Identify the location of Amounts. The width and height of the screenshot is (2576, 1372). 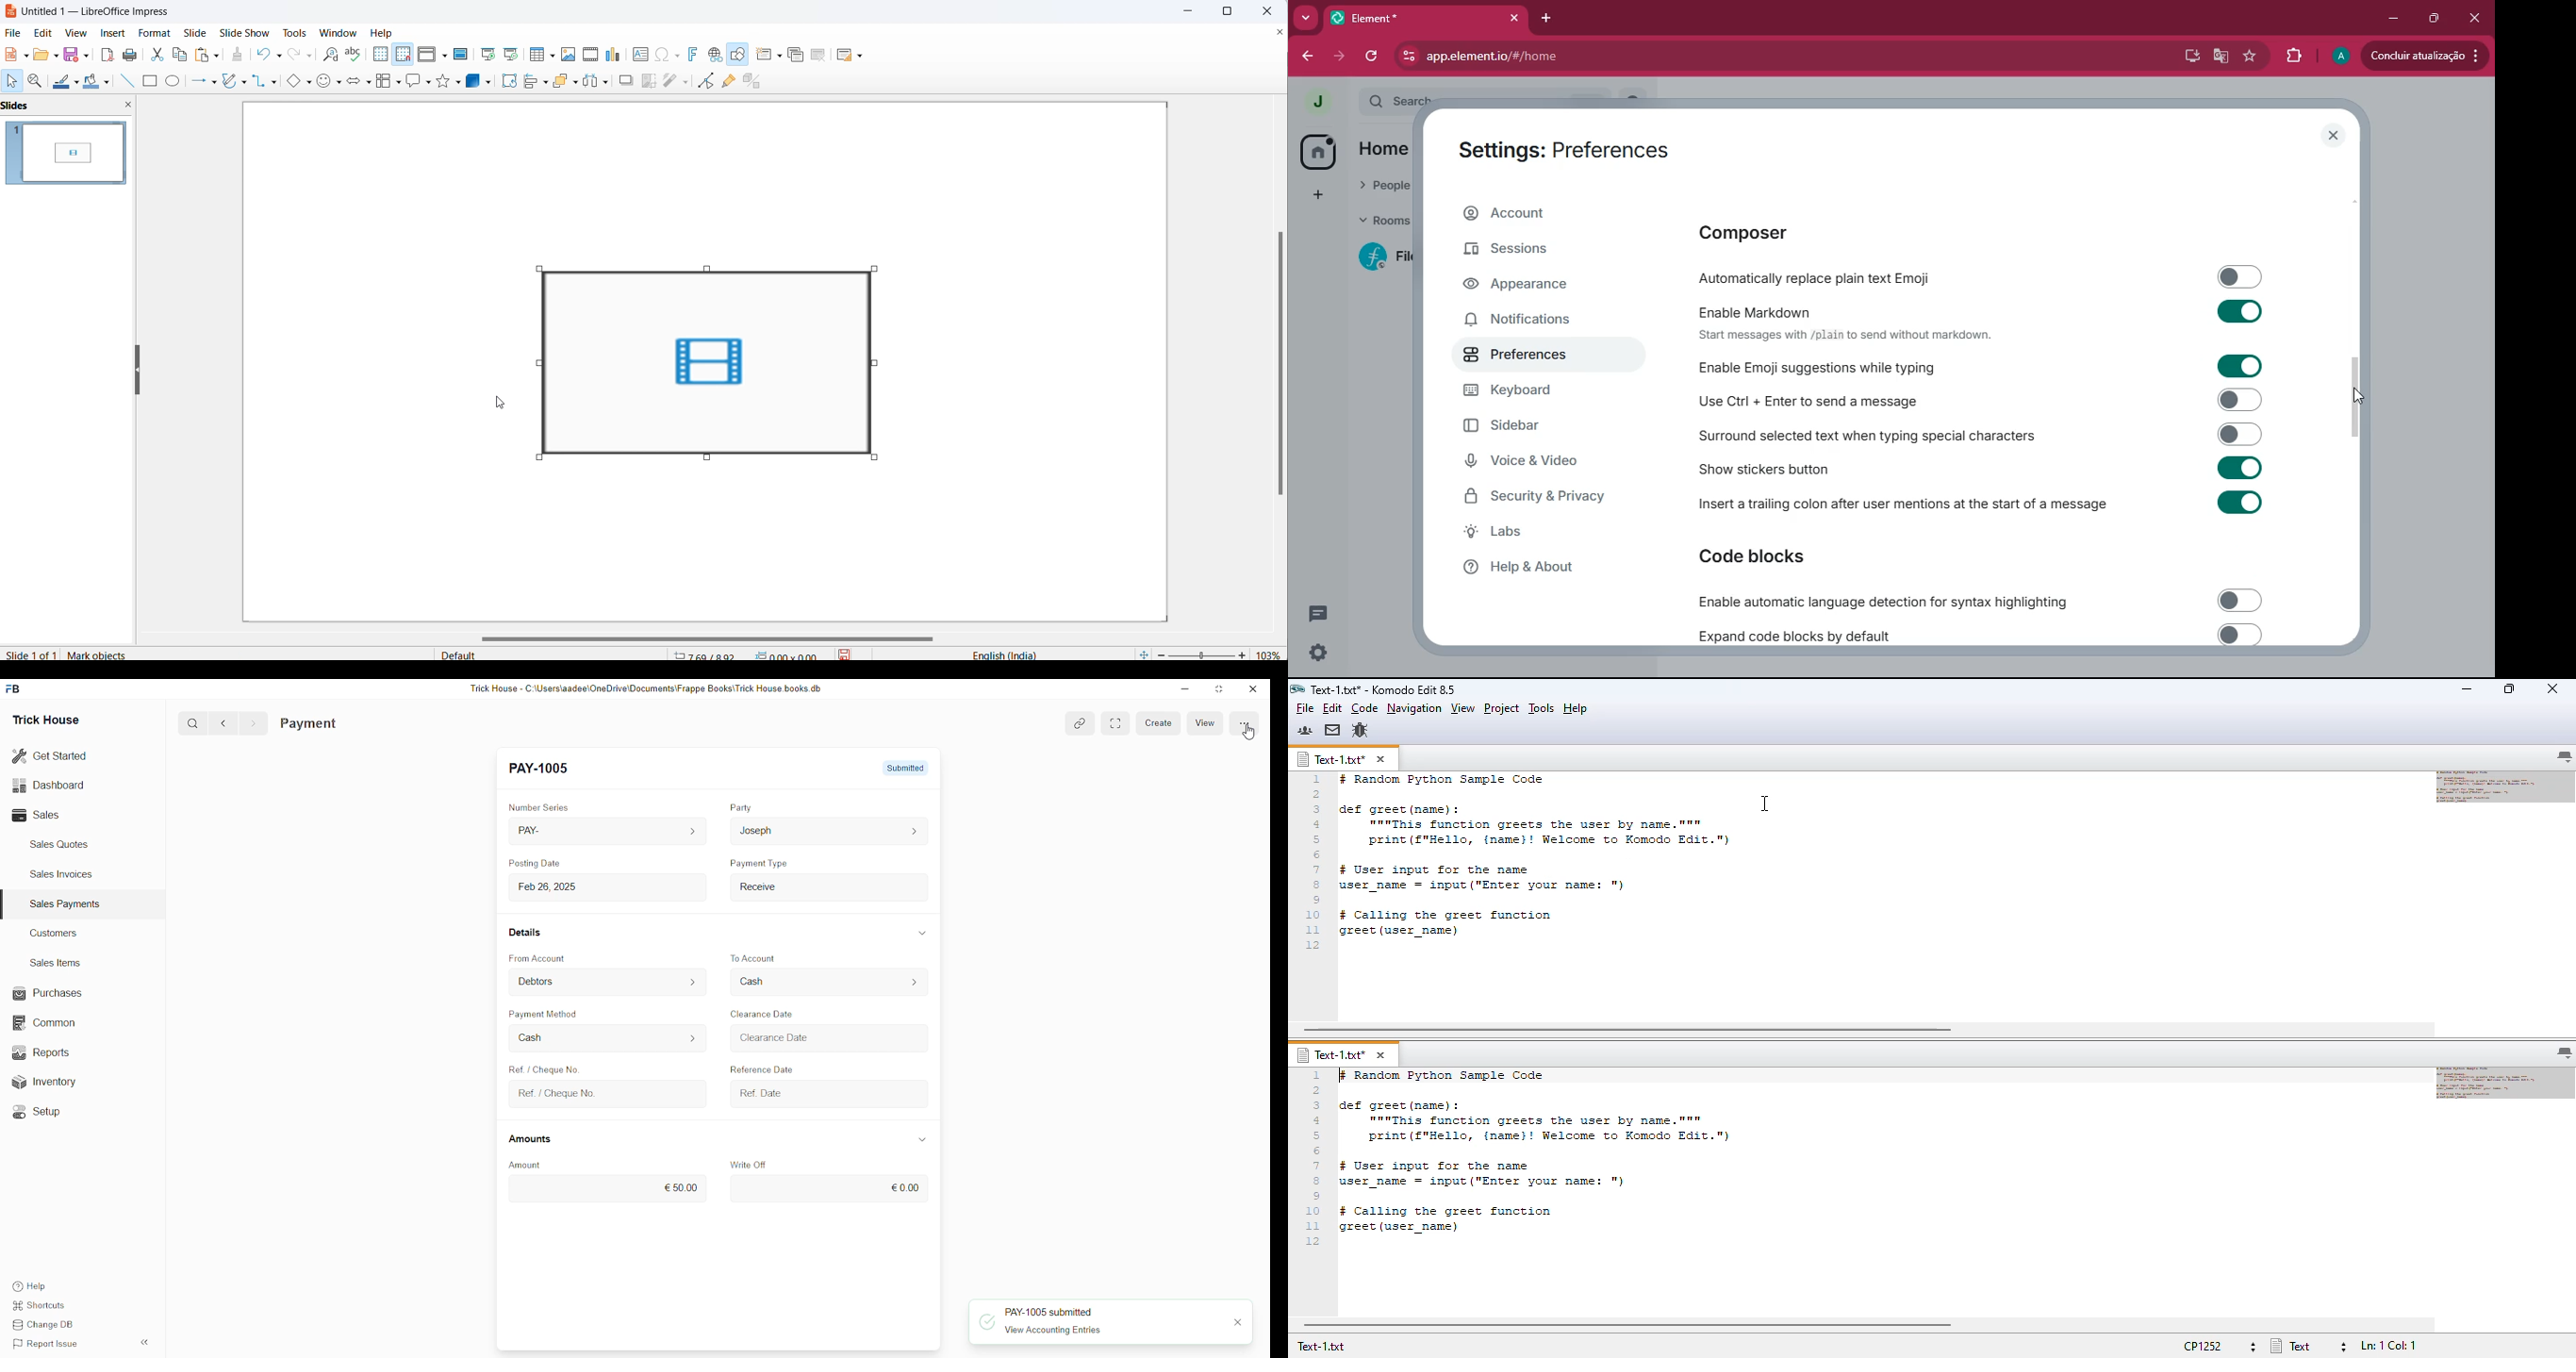
(531, 1140).